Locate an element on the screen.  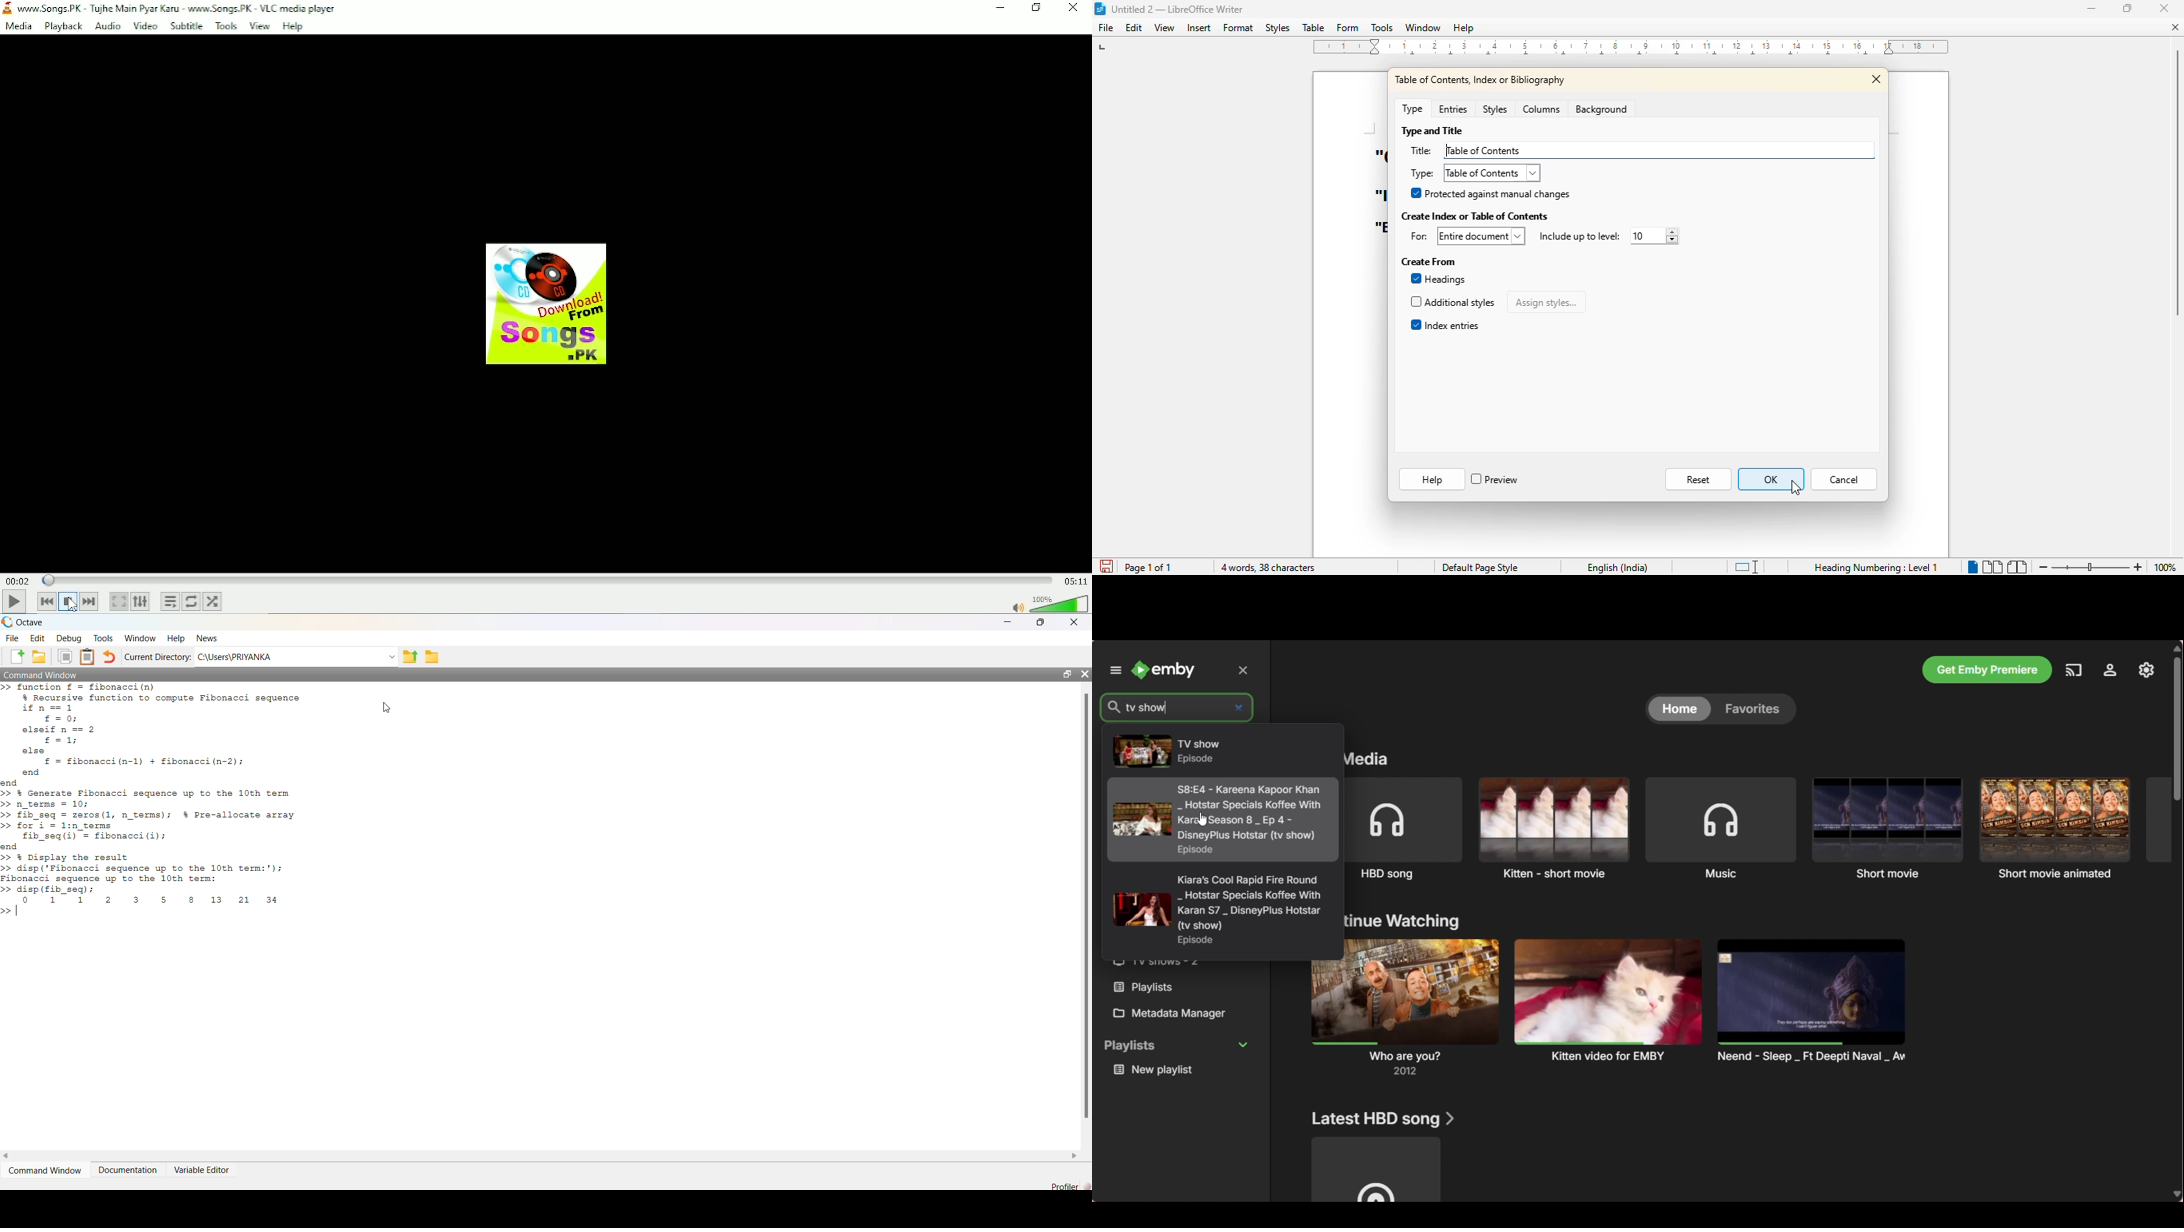
Toggle the video in fullscreen is located at coordinates (118, 602).